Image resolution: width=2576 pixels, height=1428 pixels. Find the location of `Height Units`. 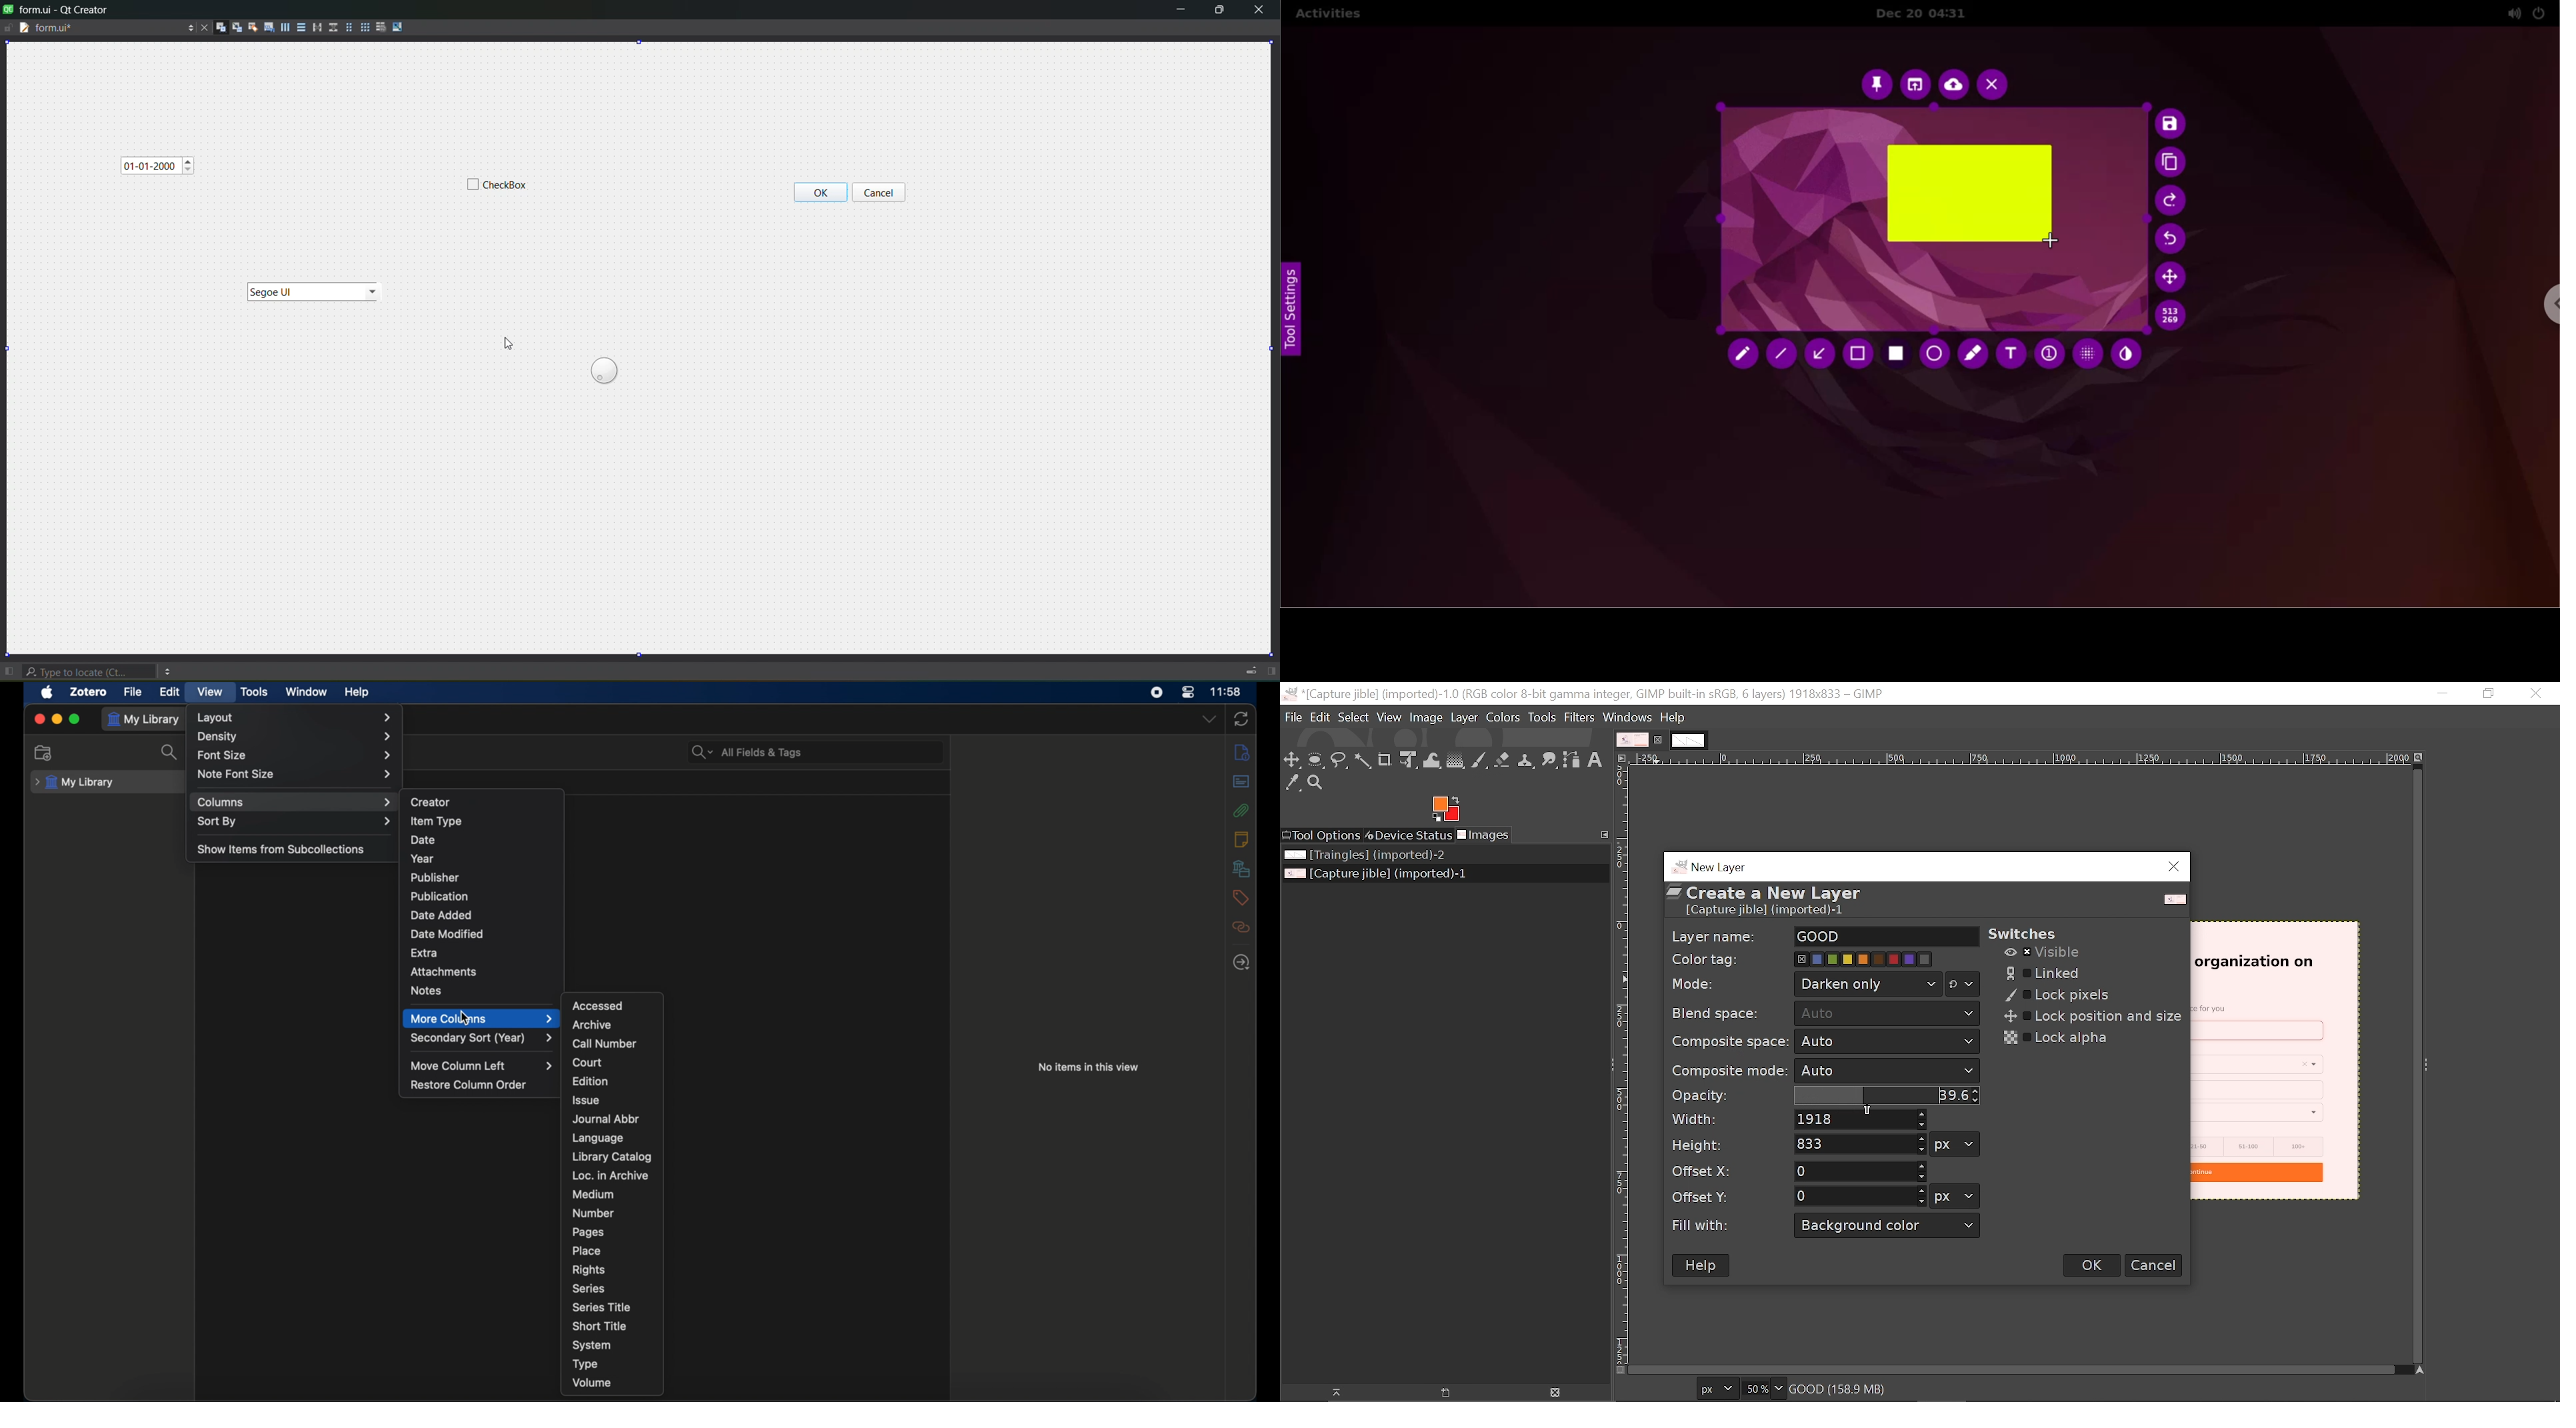

Height Units is located at coordinates (1955, 1144).